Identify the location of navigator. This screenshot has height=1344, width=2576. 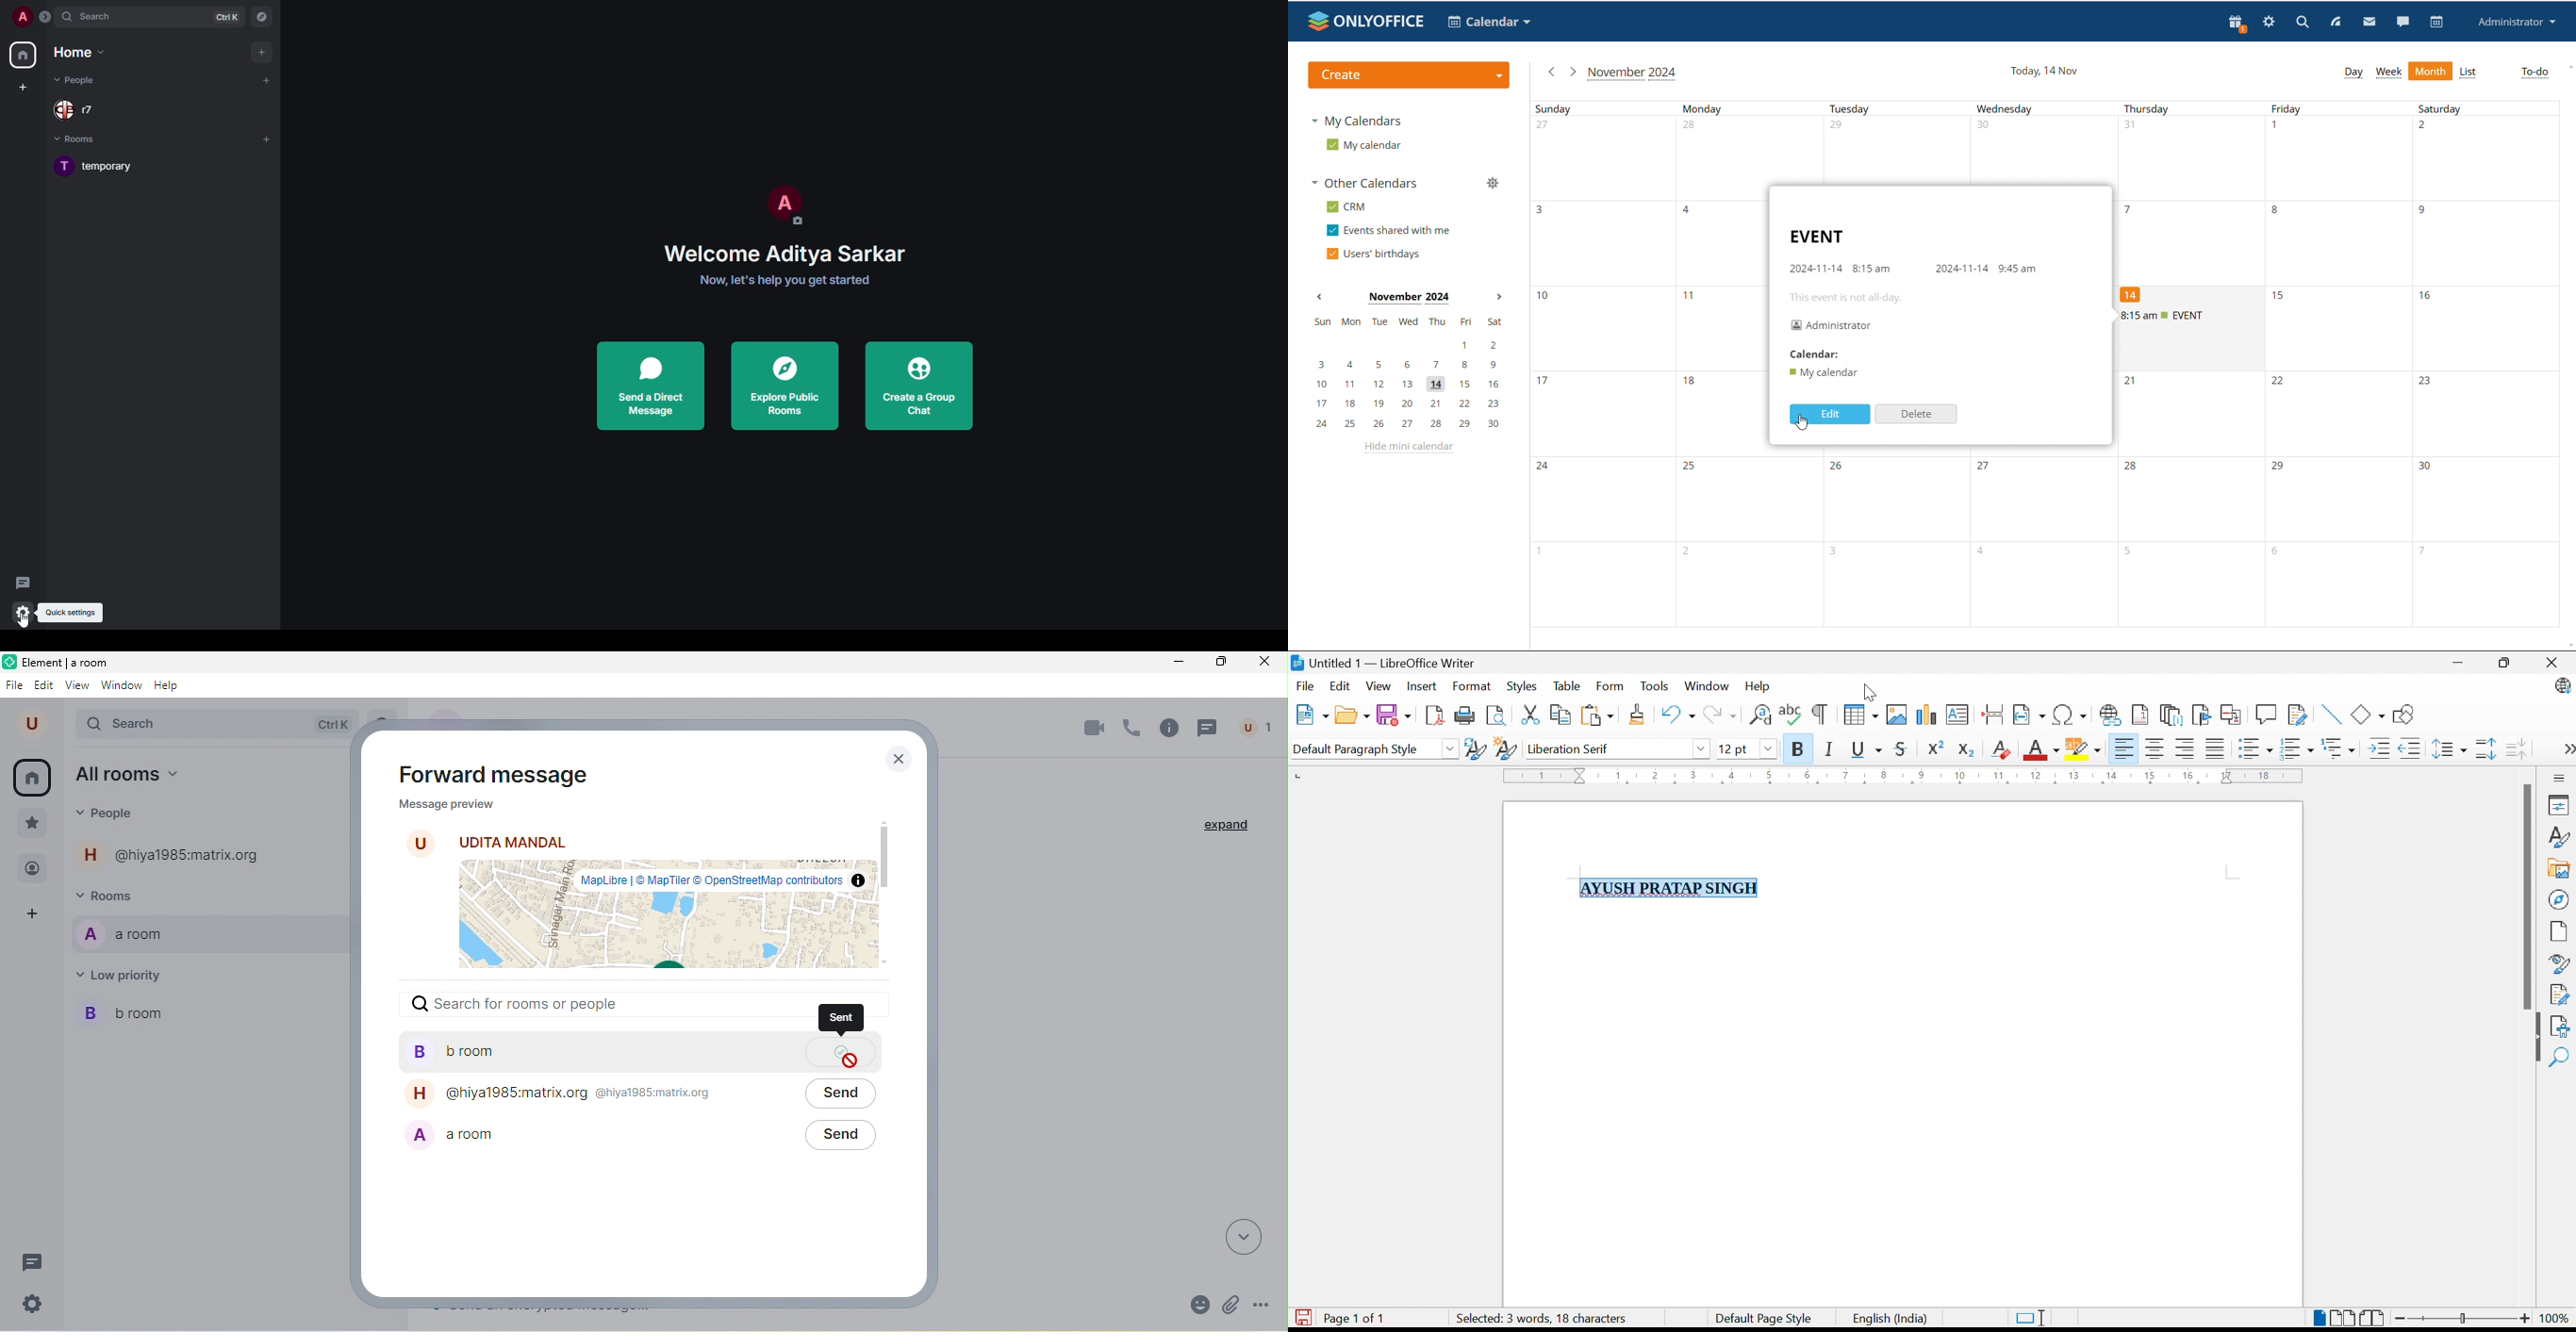
(260, 17).